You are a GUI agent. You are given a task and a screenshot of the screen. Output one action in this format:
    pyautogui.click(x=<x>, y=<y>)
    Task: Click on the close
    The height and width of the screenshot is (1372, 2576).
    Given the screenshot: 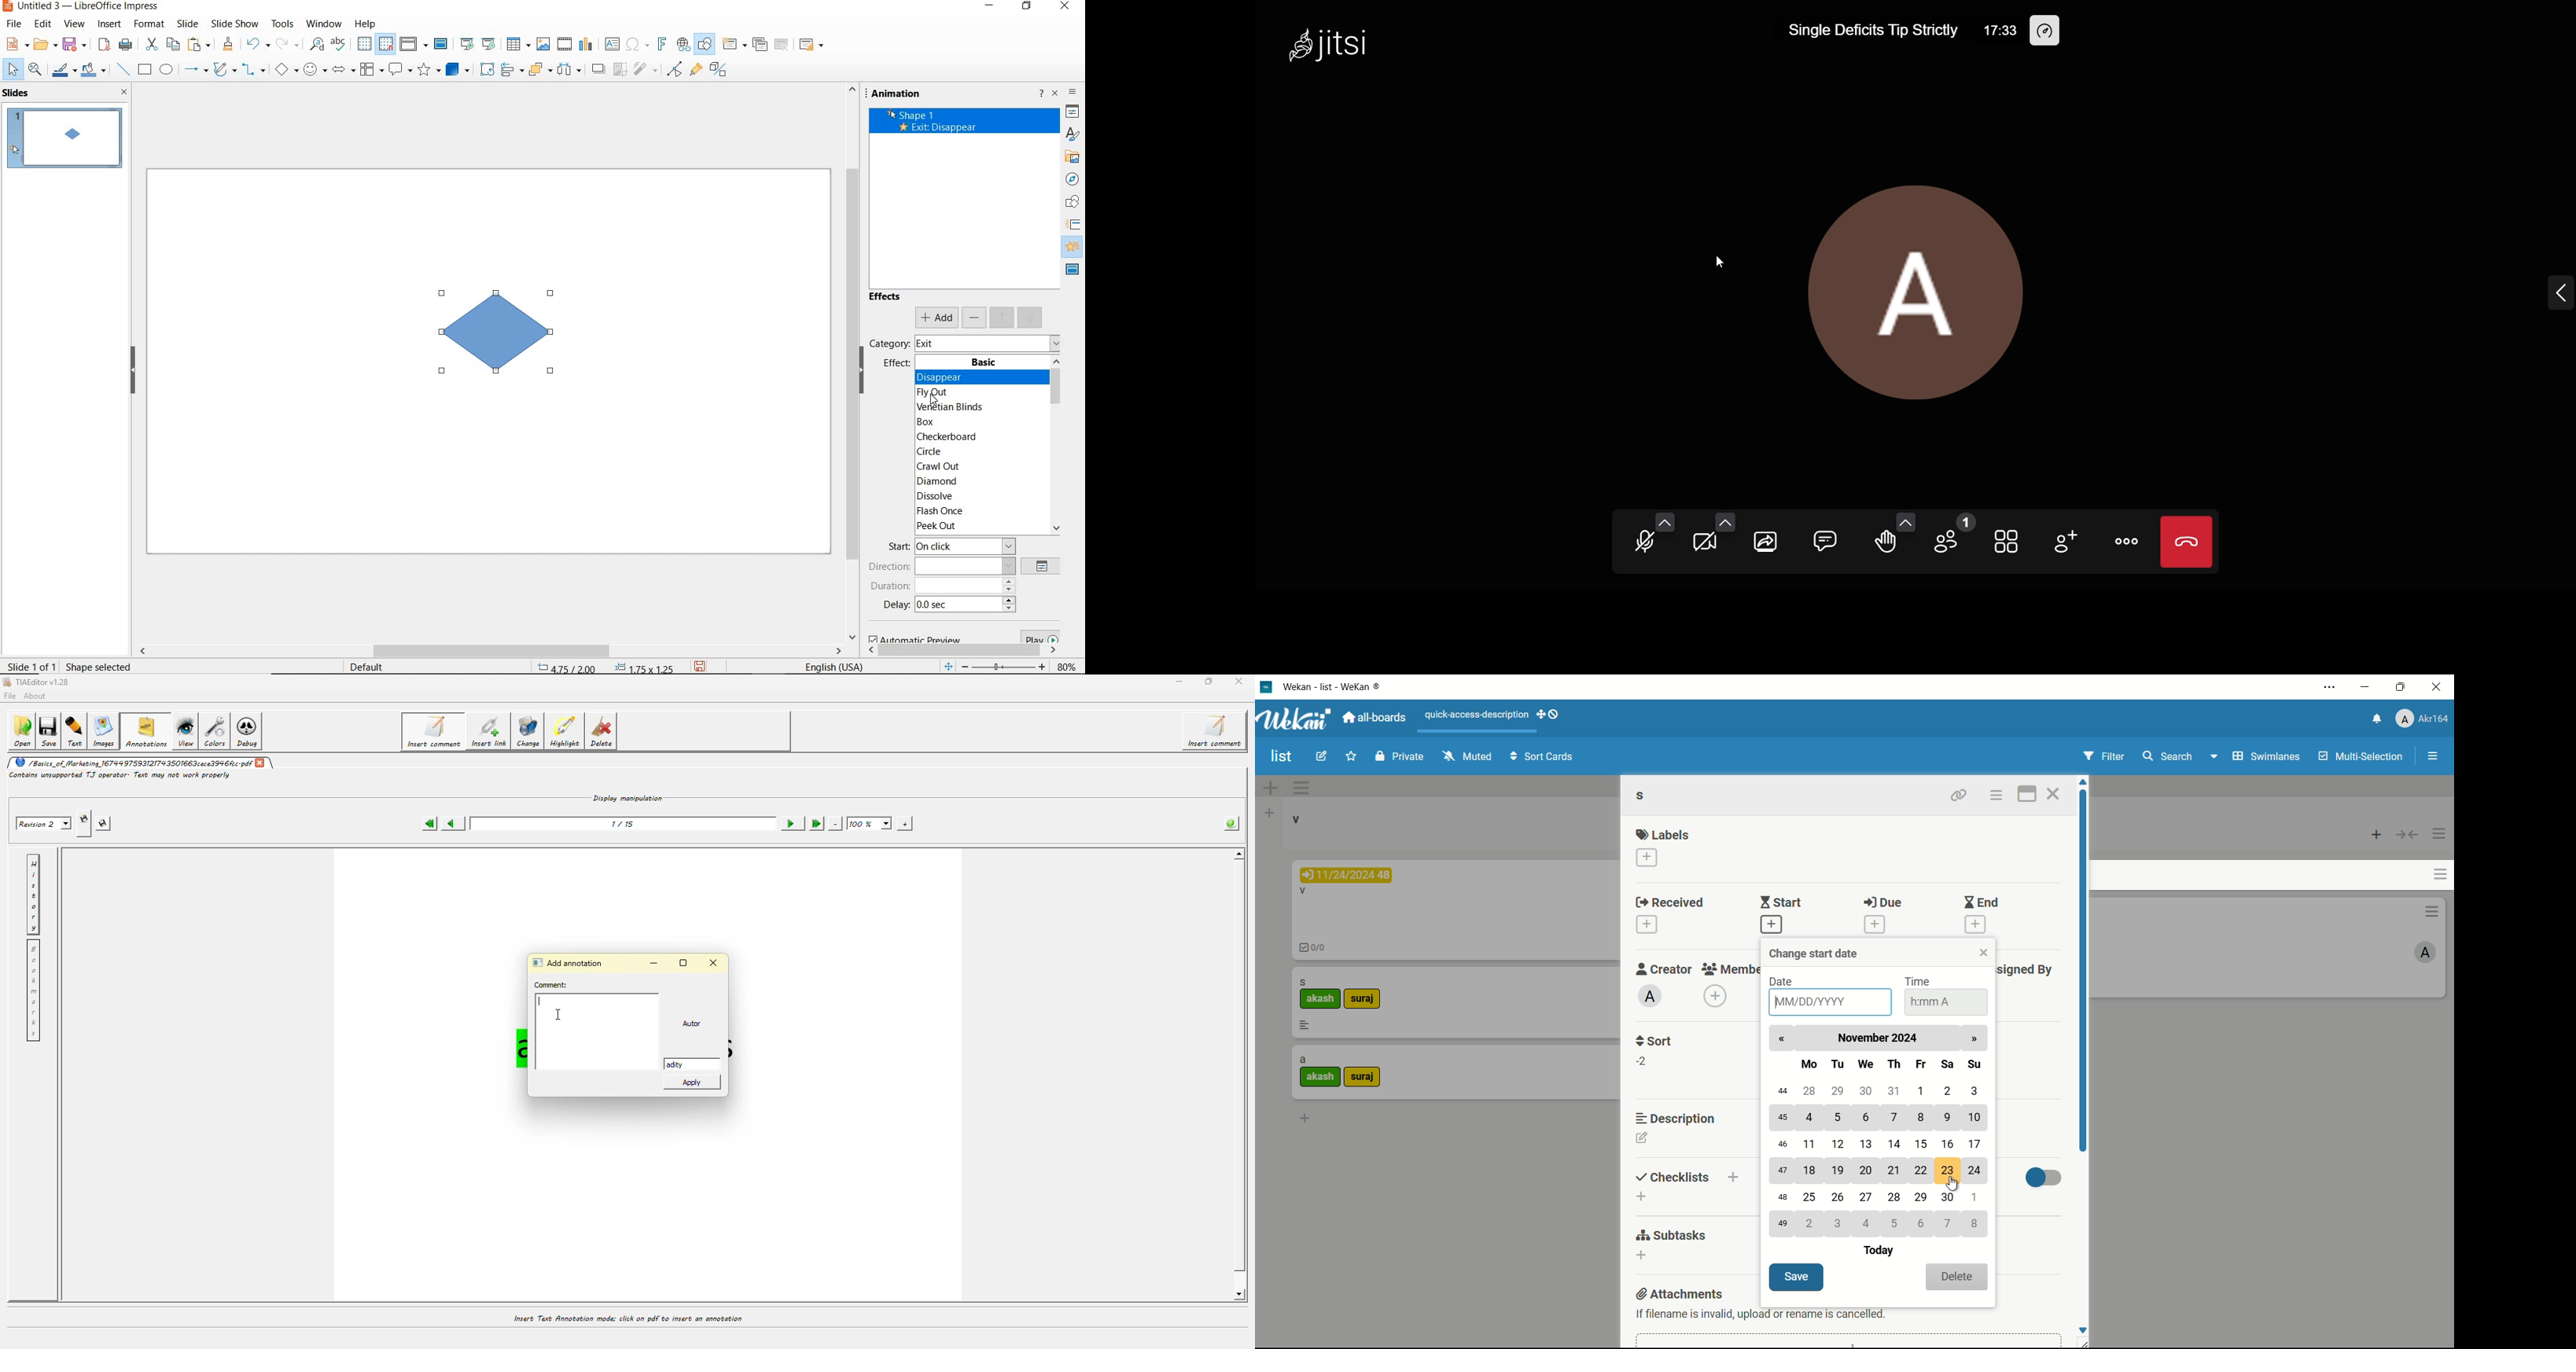 What is the action you would take?
    pyautogui.click(x=1066, y=6)
    